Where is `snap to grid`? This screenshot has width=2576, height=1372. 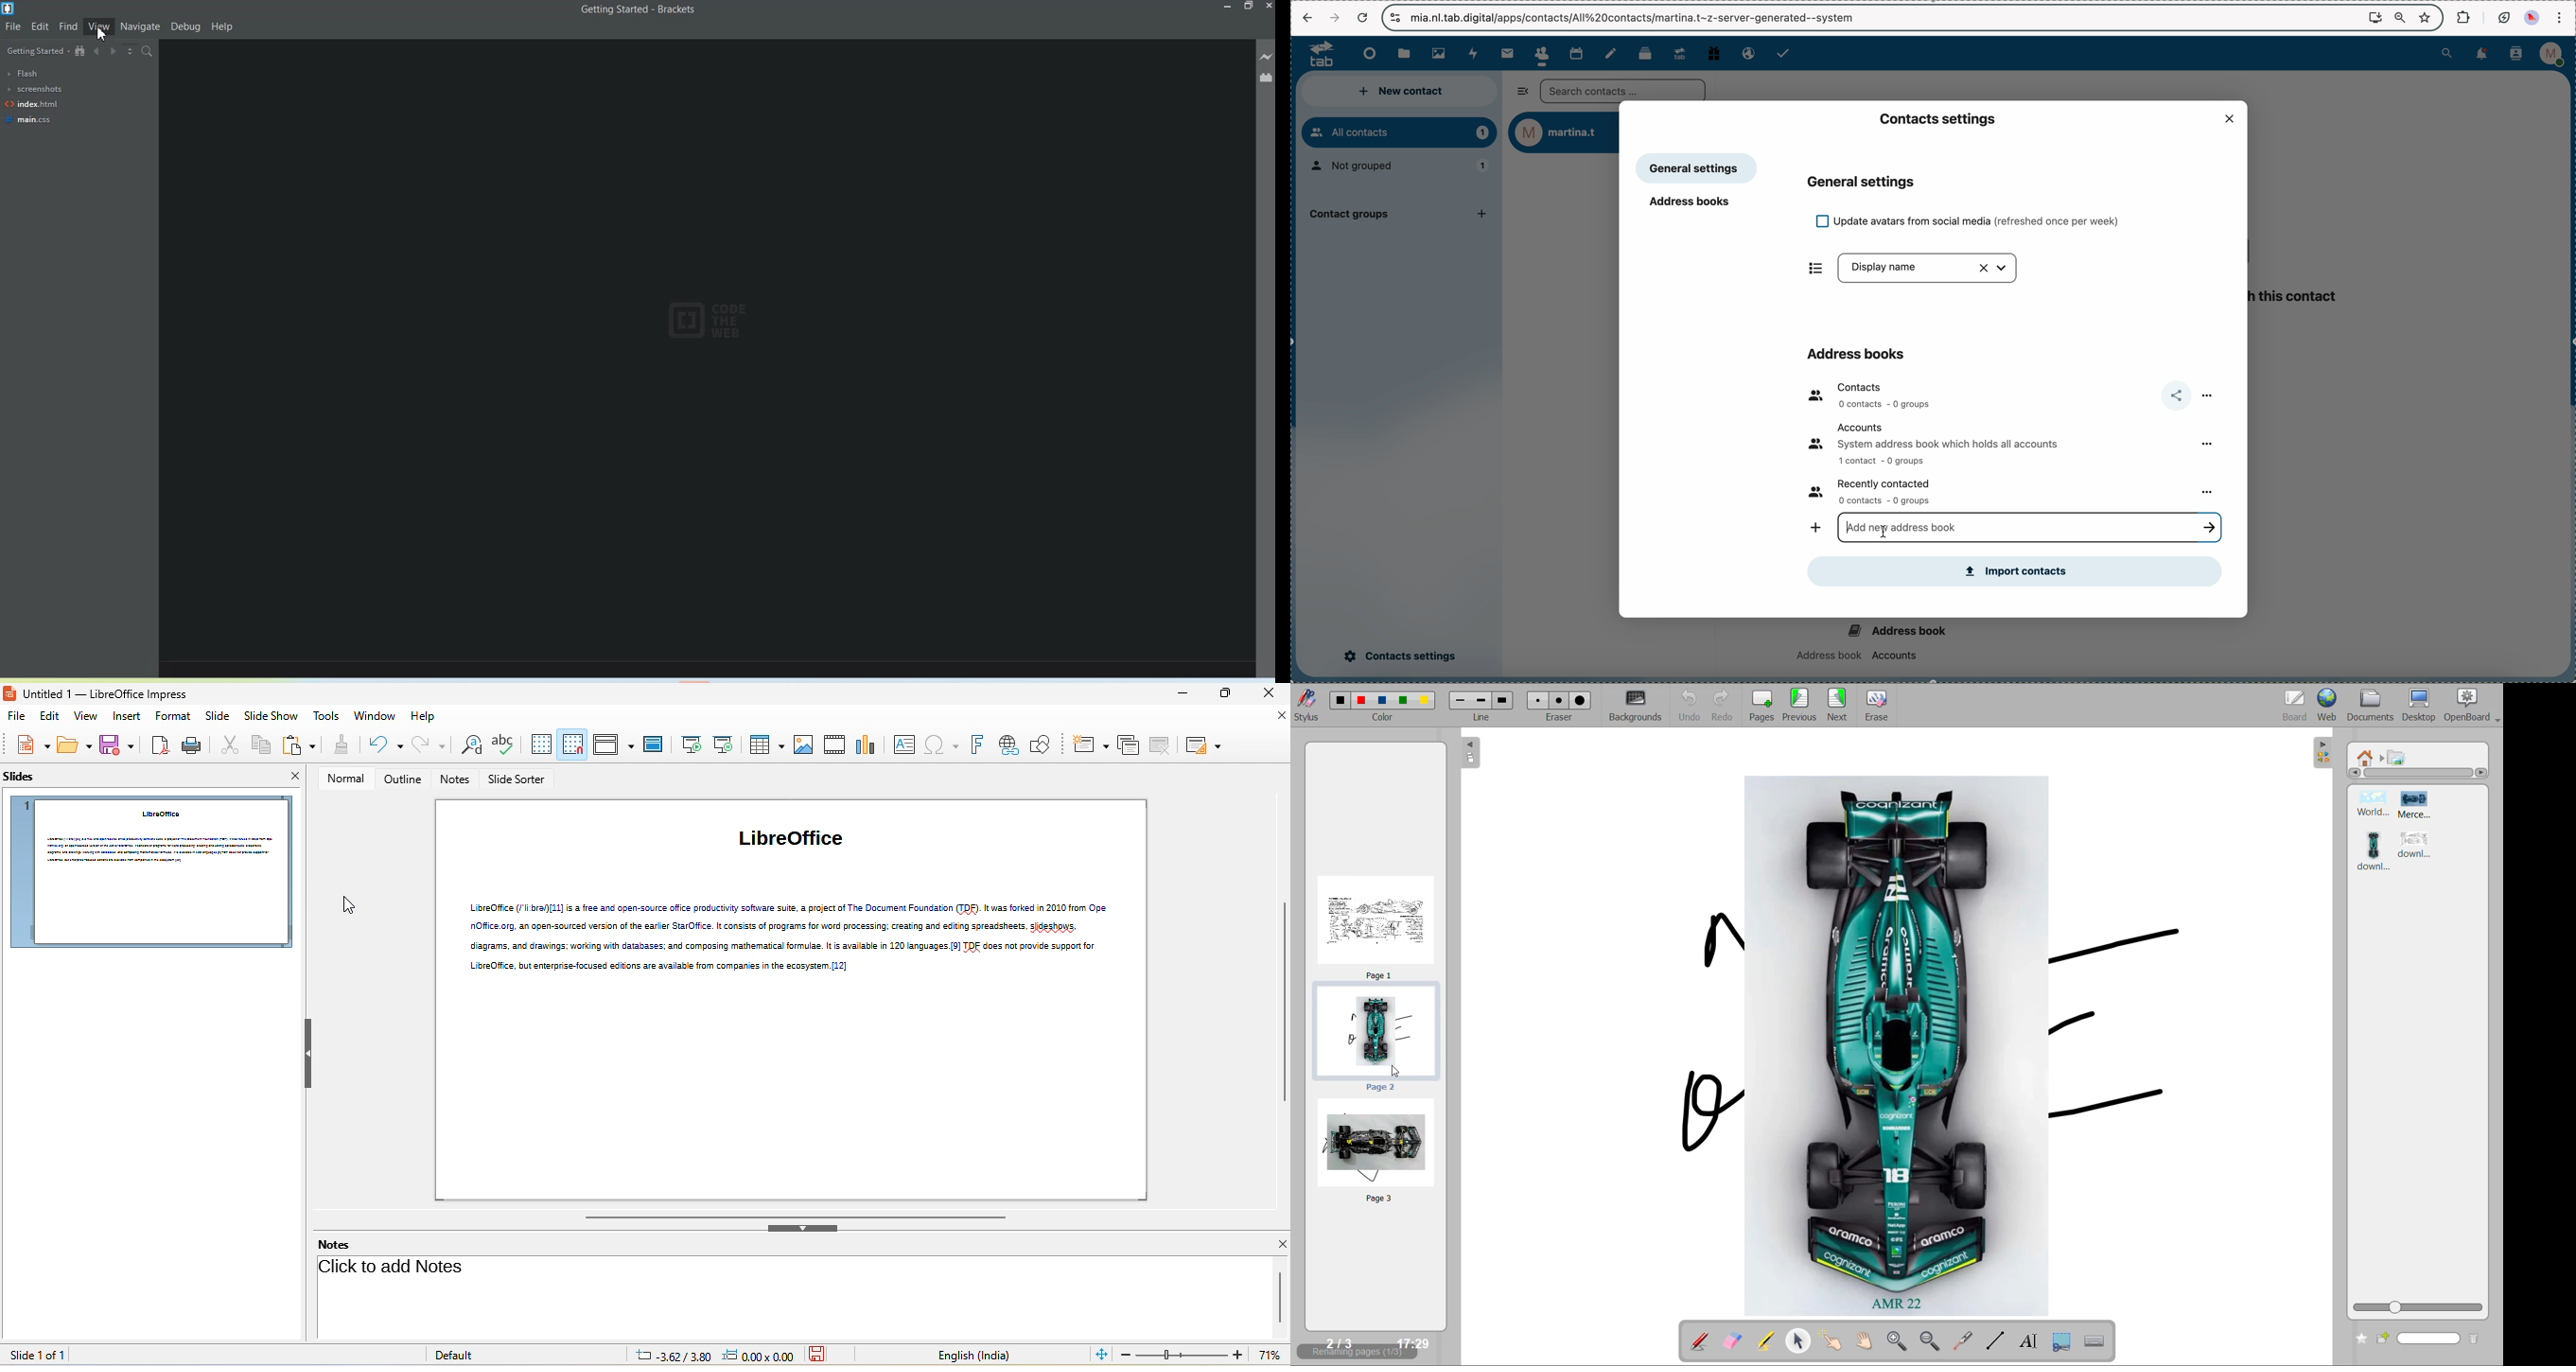
snap to grid is located at coordinates (576, 747).